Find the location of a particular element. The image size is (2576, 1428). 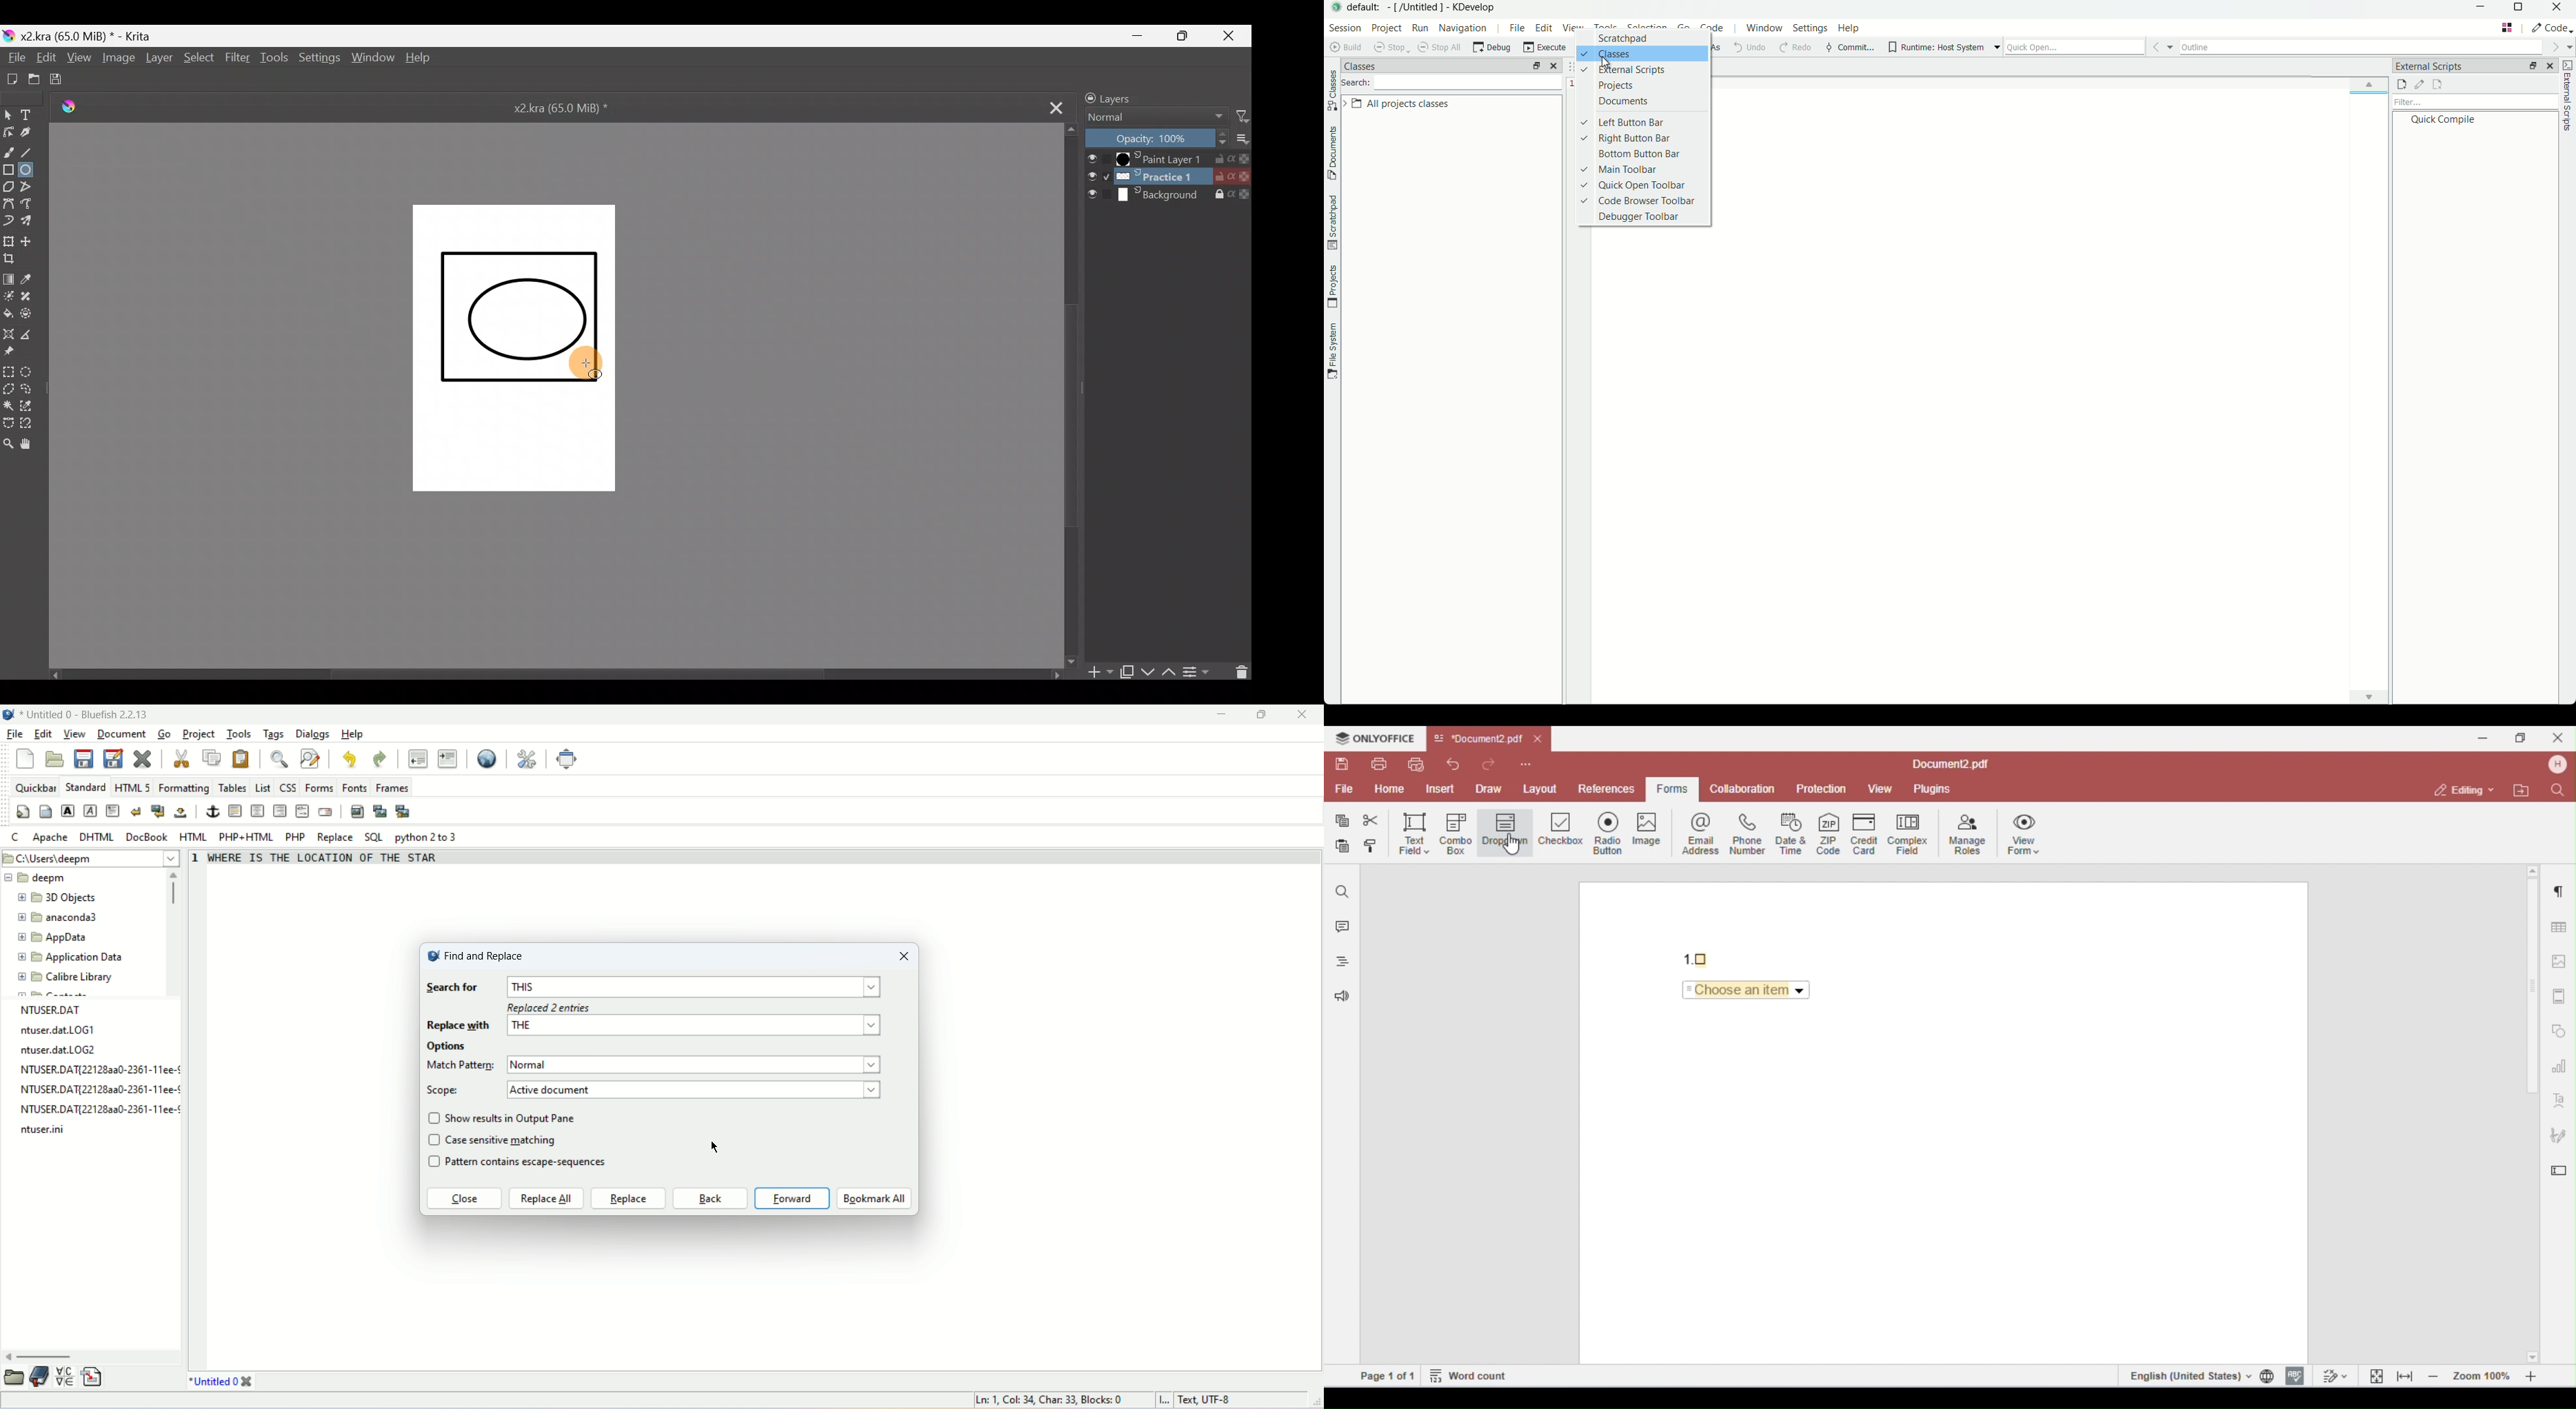

Multibrush tool is located at coordinates (30, 220).